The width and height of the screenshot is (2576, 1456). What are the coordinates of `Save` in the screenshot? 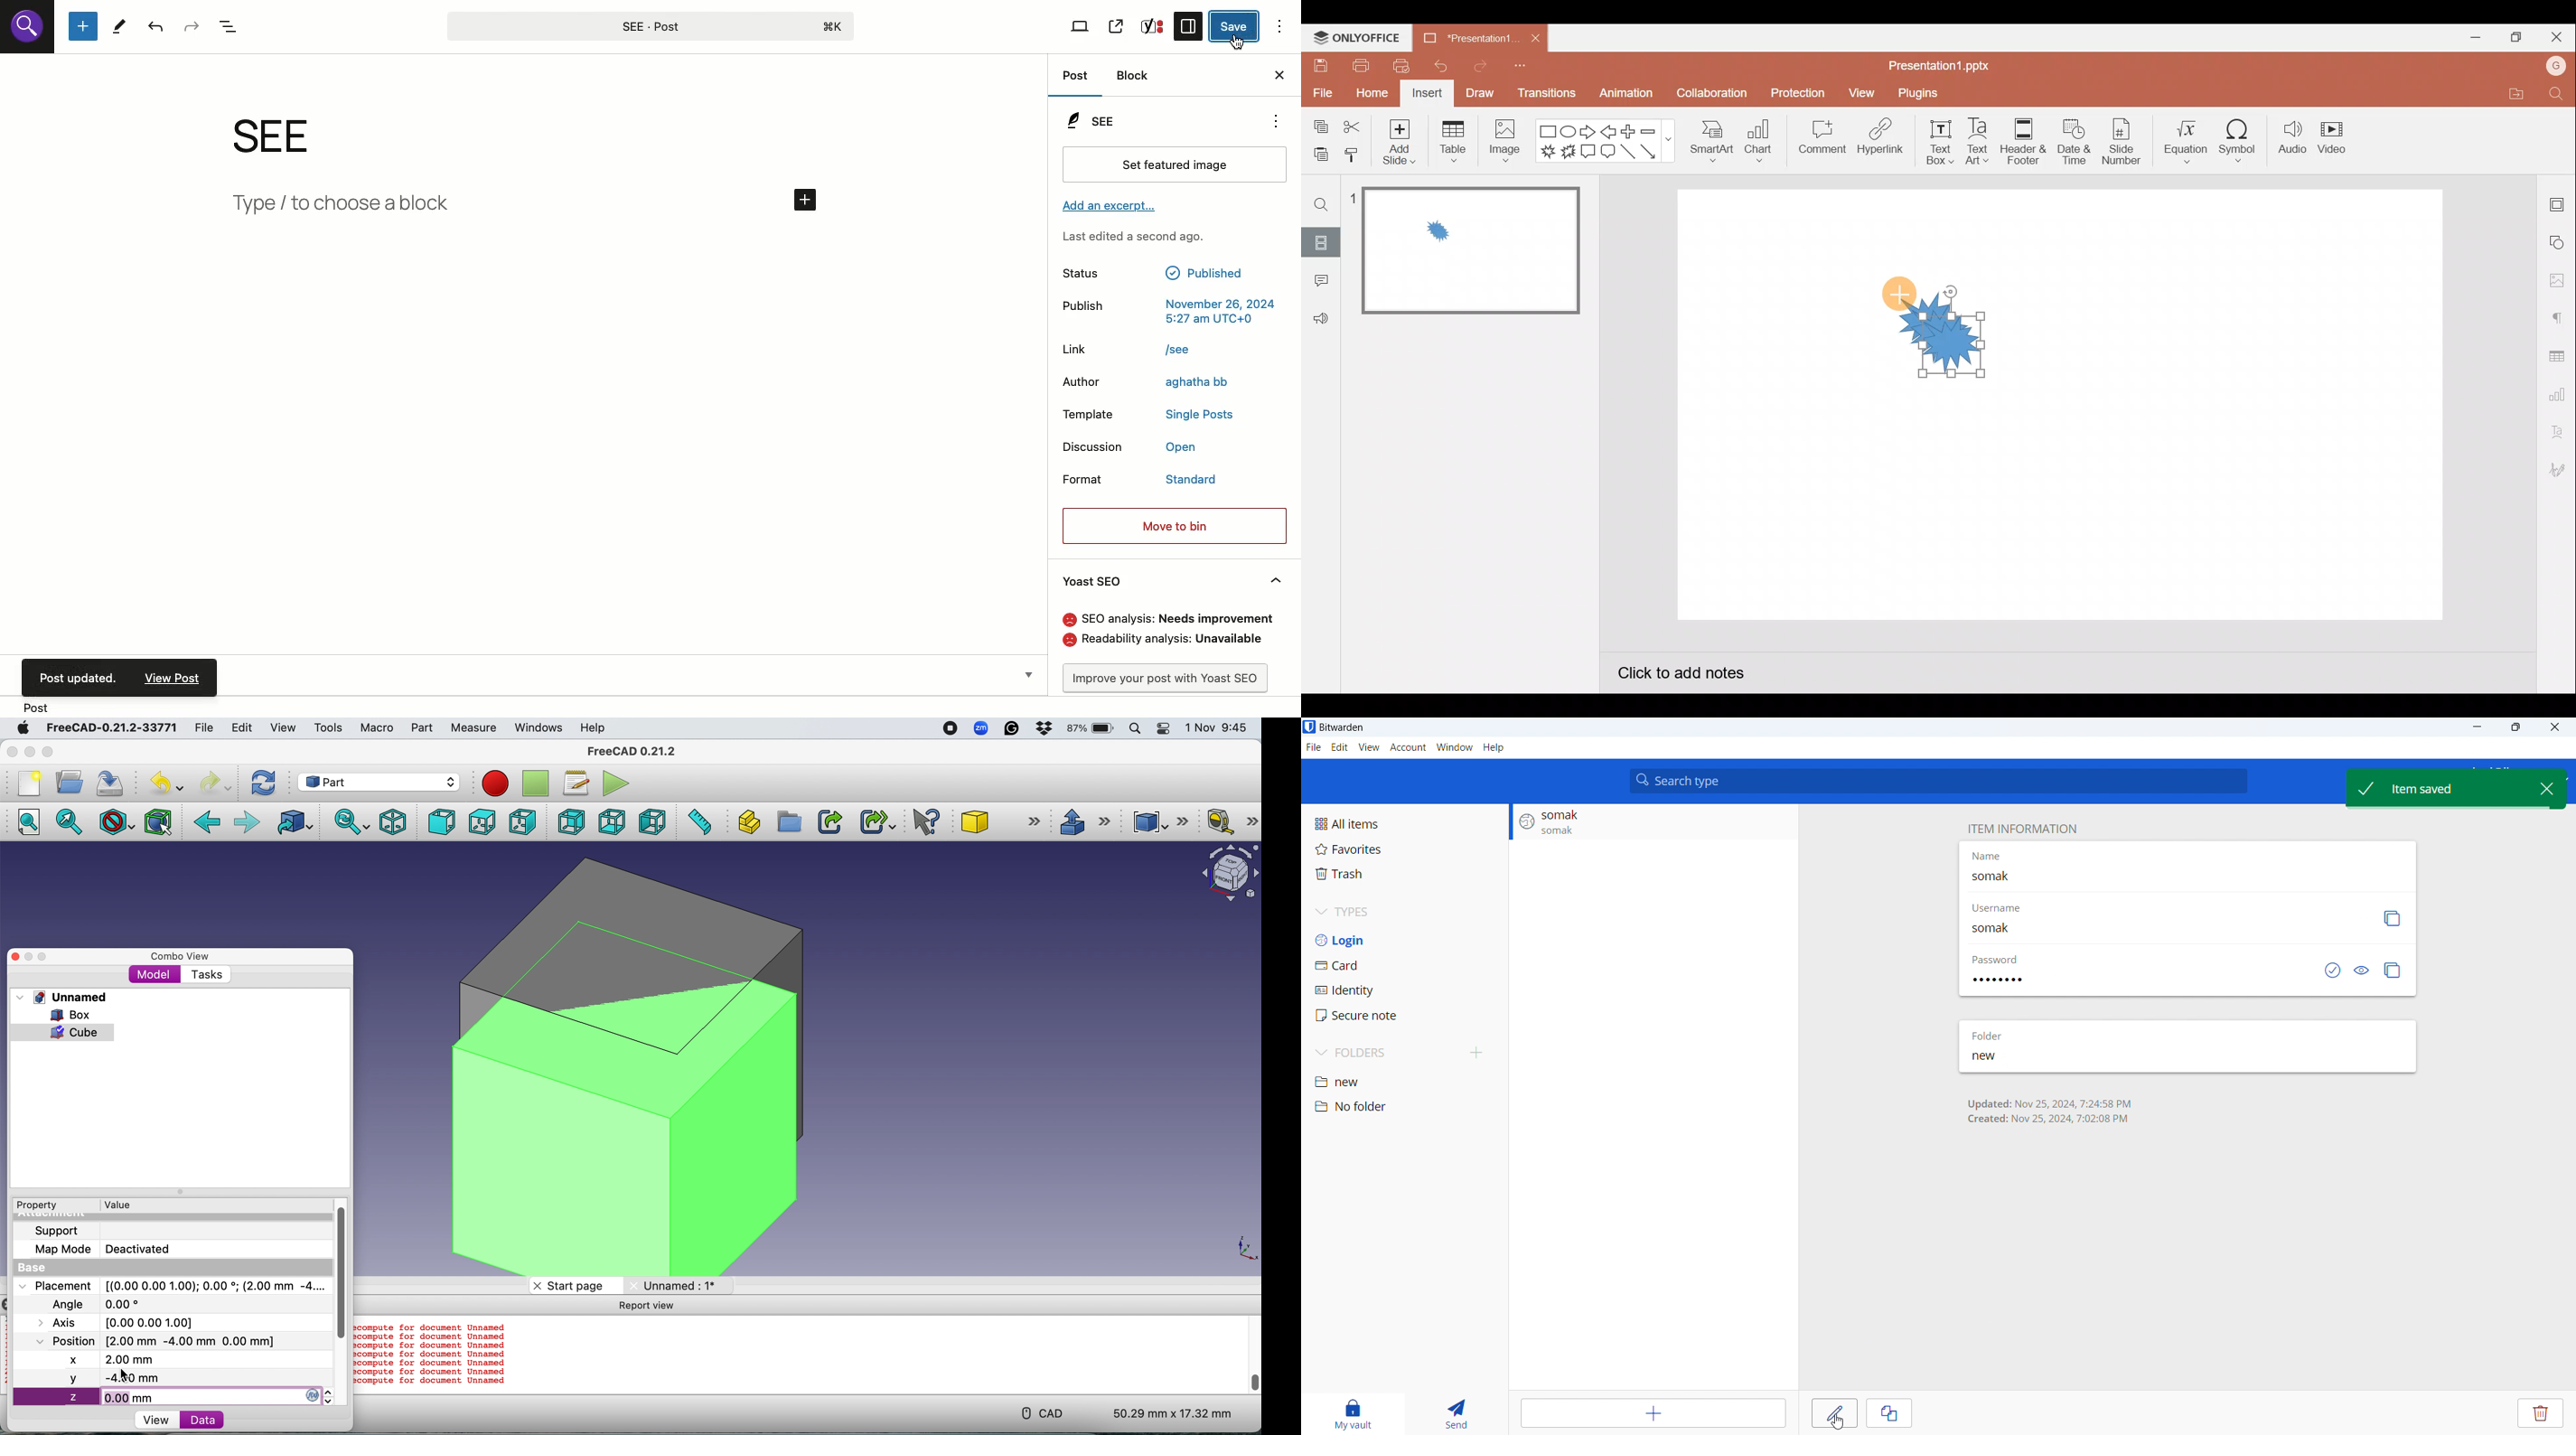 It's located at (1320, 68).